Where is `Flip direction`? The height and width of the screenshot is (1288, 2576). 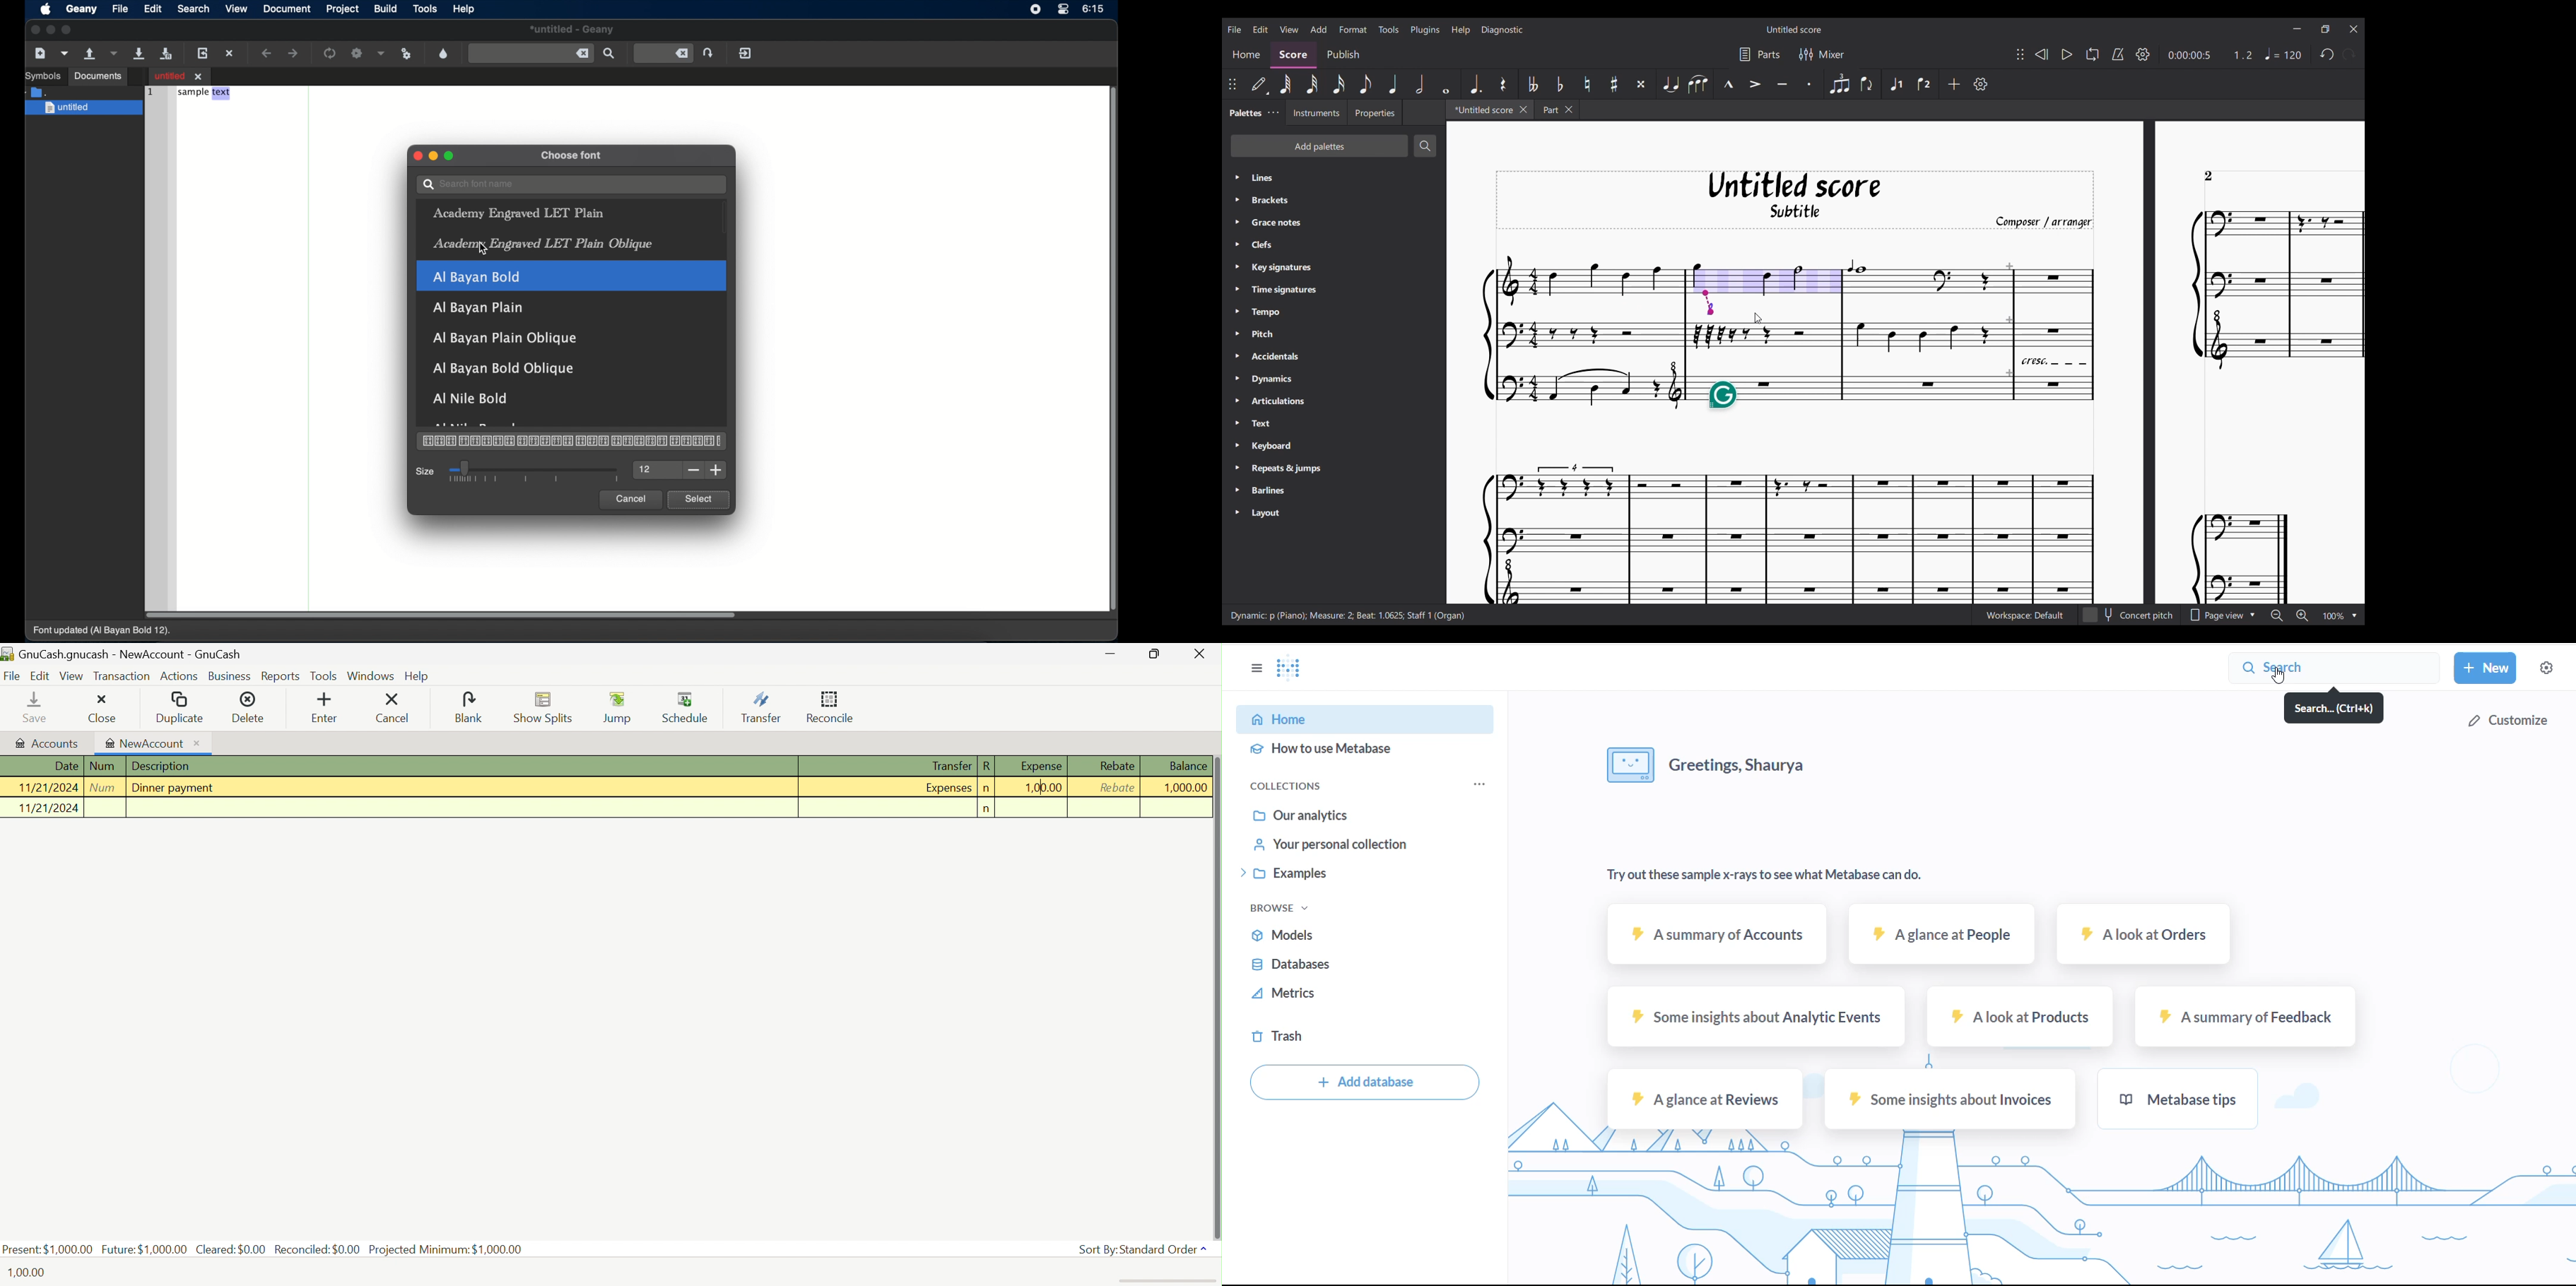 Flip direction is located at coordinates (1869, 84).